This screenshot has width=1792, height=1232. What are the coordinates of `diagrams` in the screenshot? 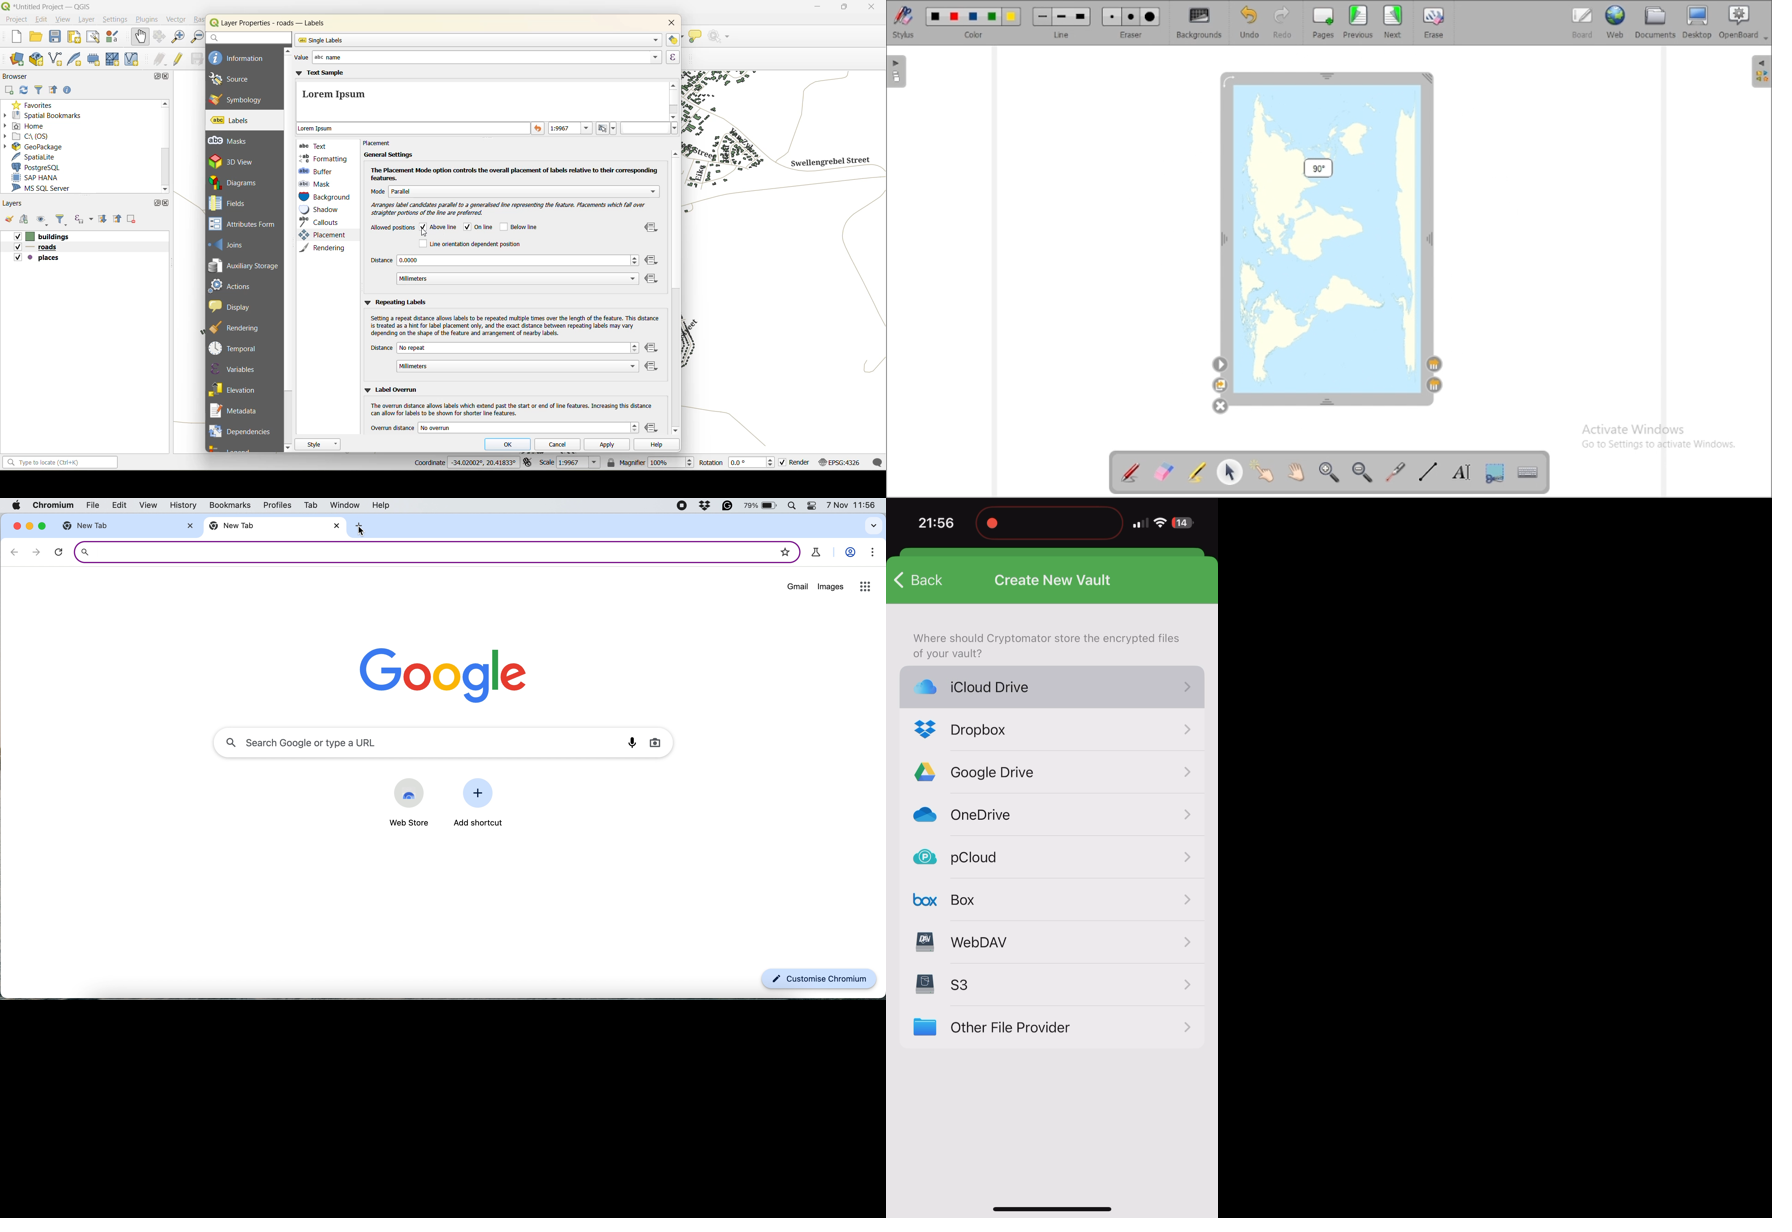 It's located at (239, 183).